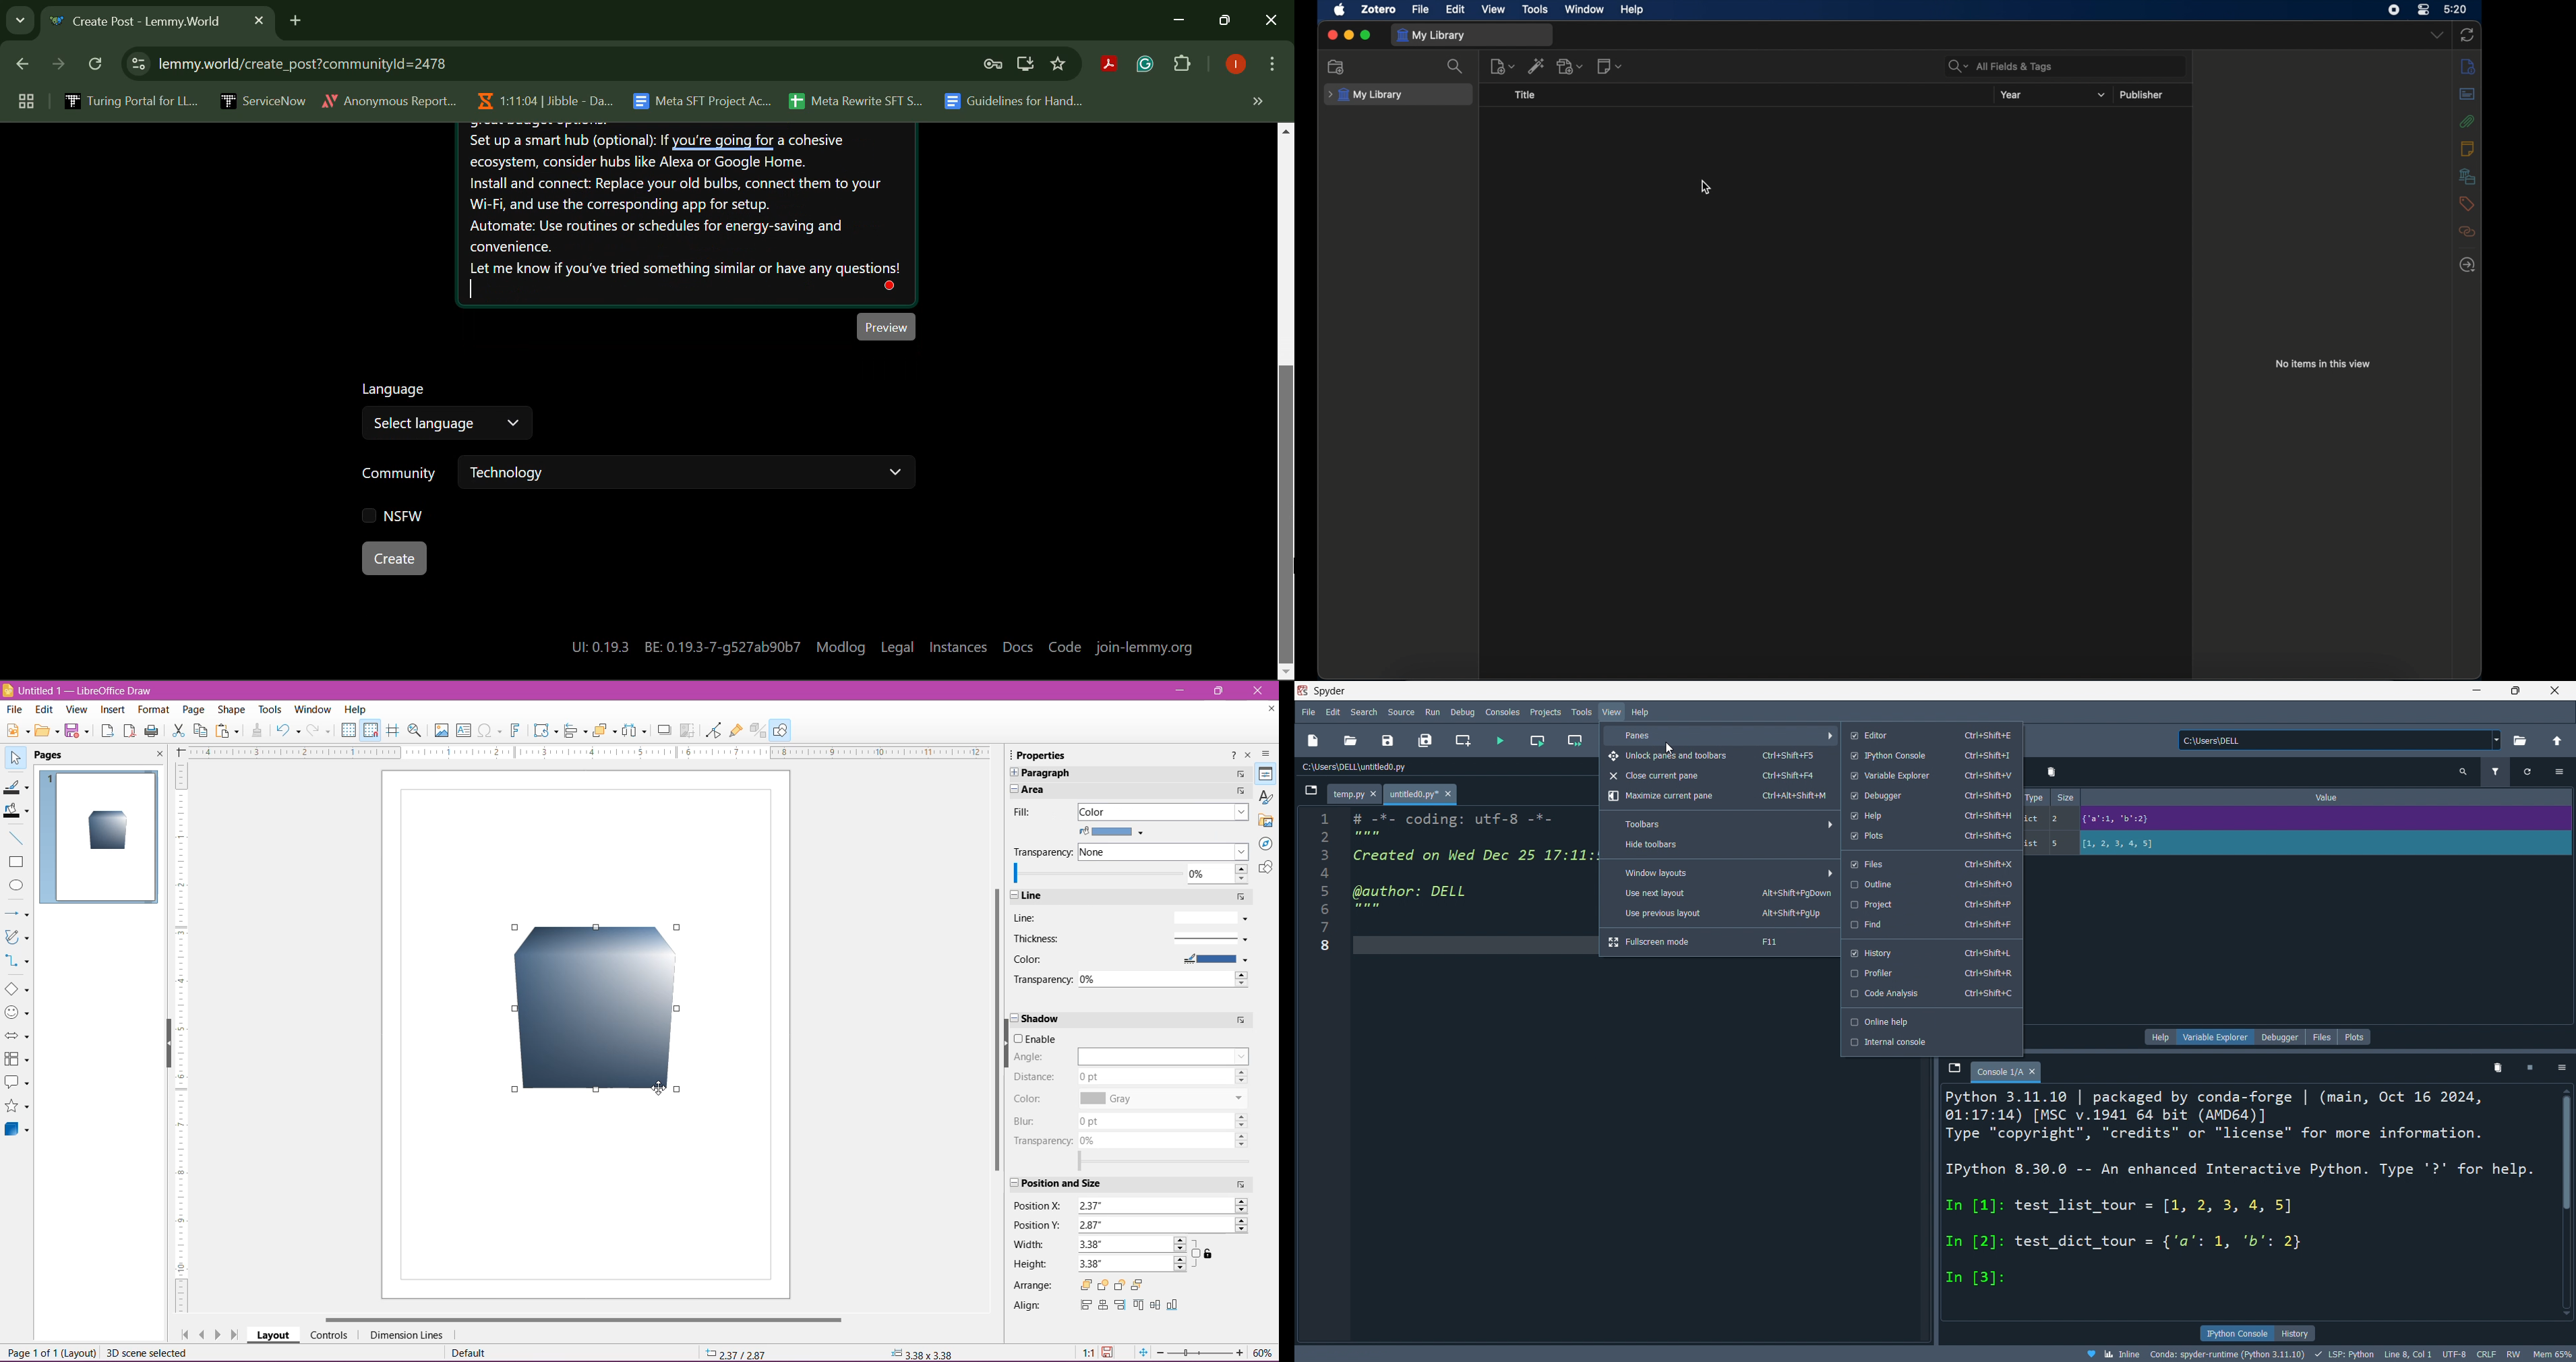  Describe the element at coordinates (1027, 812) in the screenshot. I see `Fill` at that location.